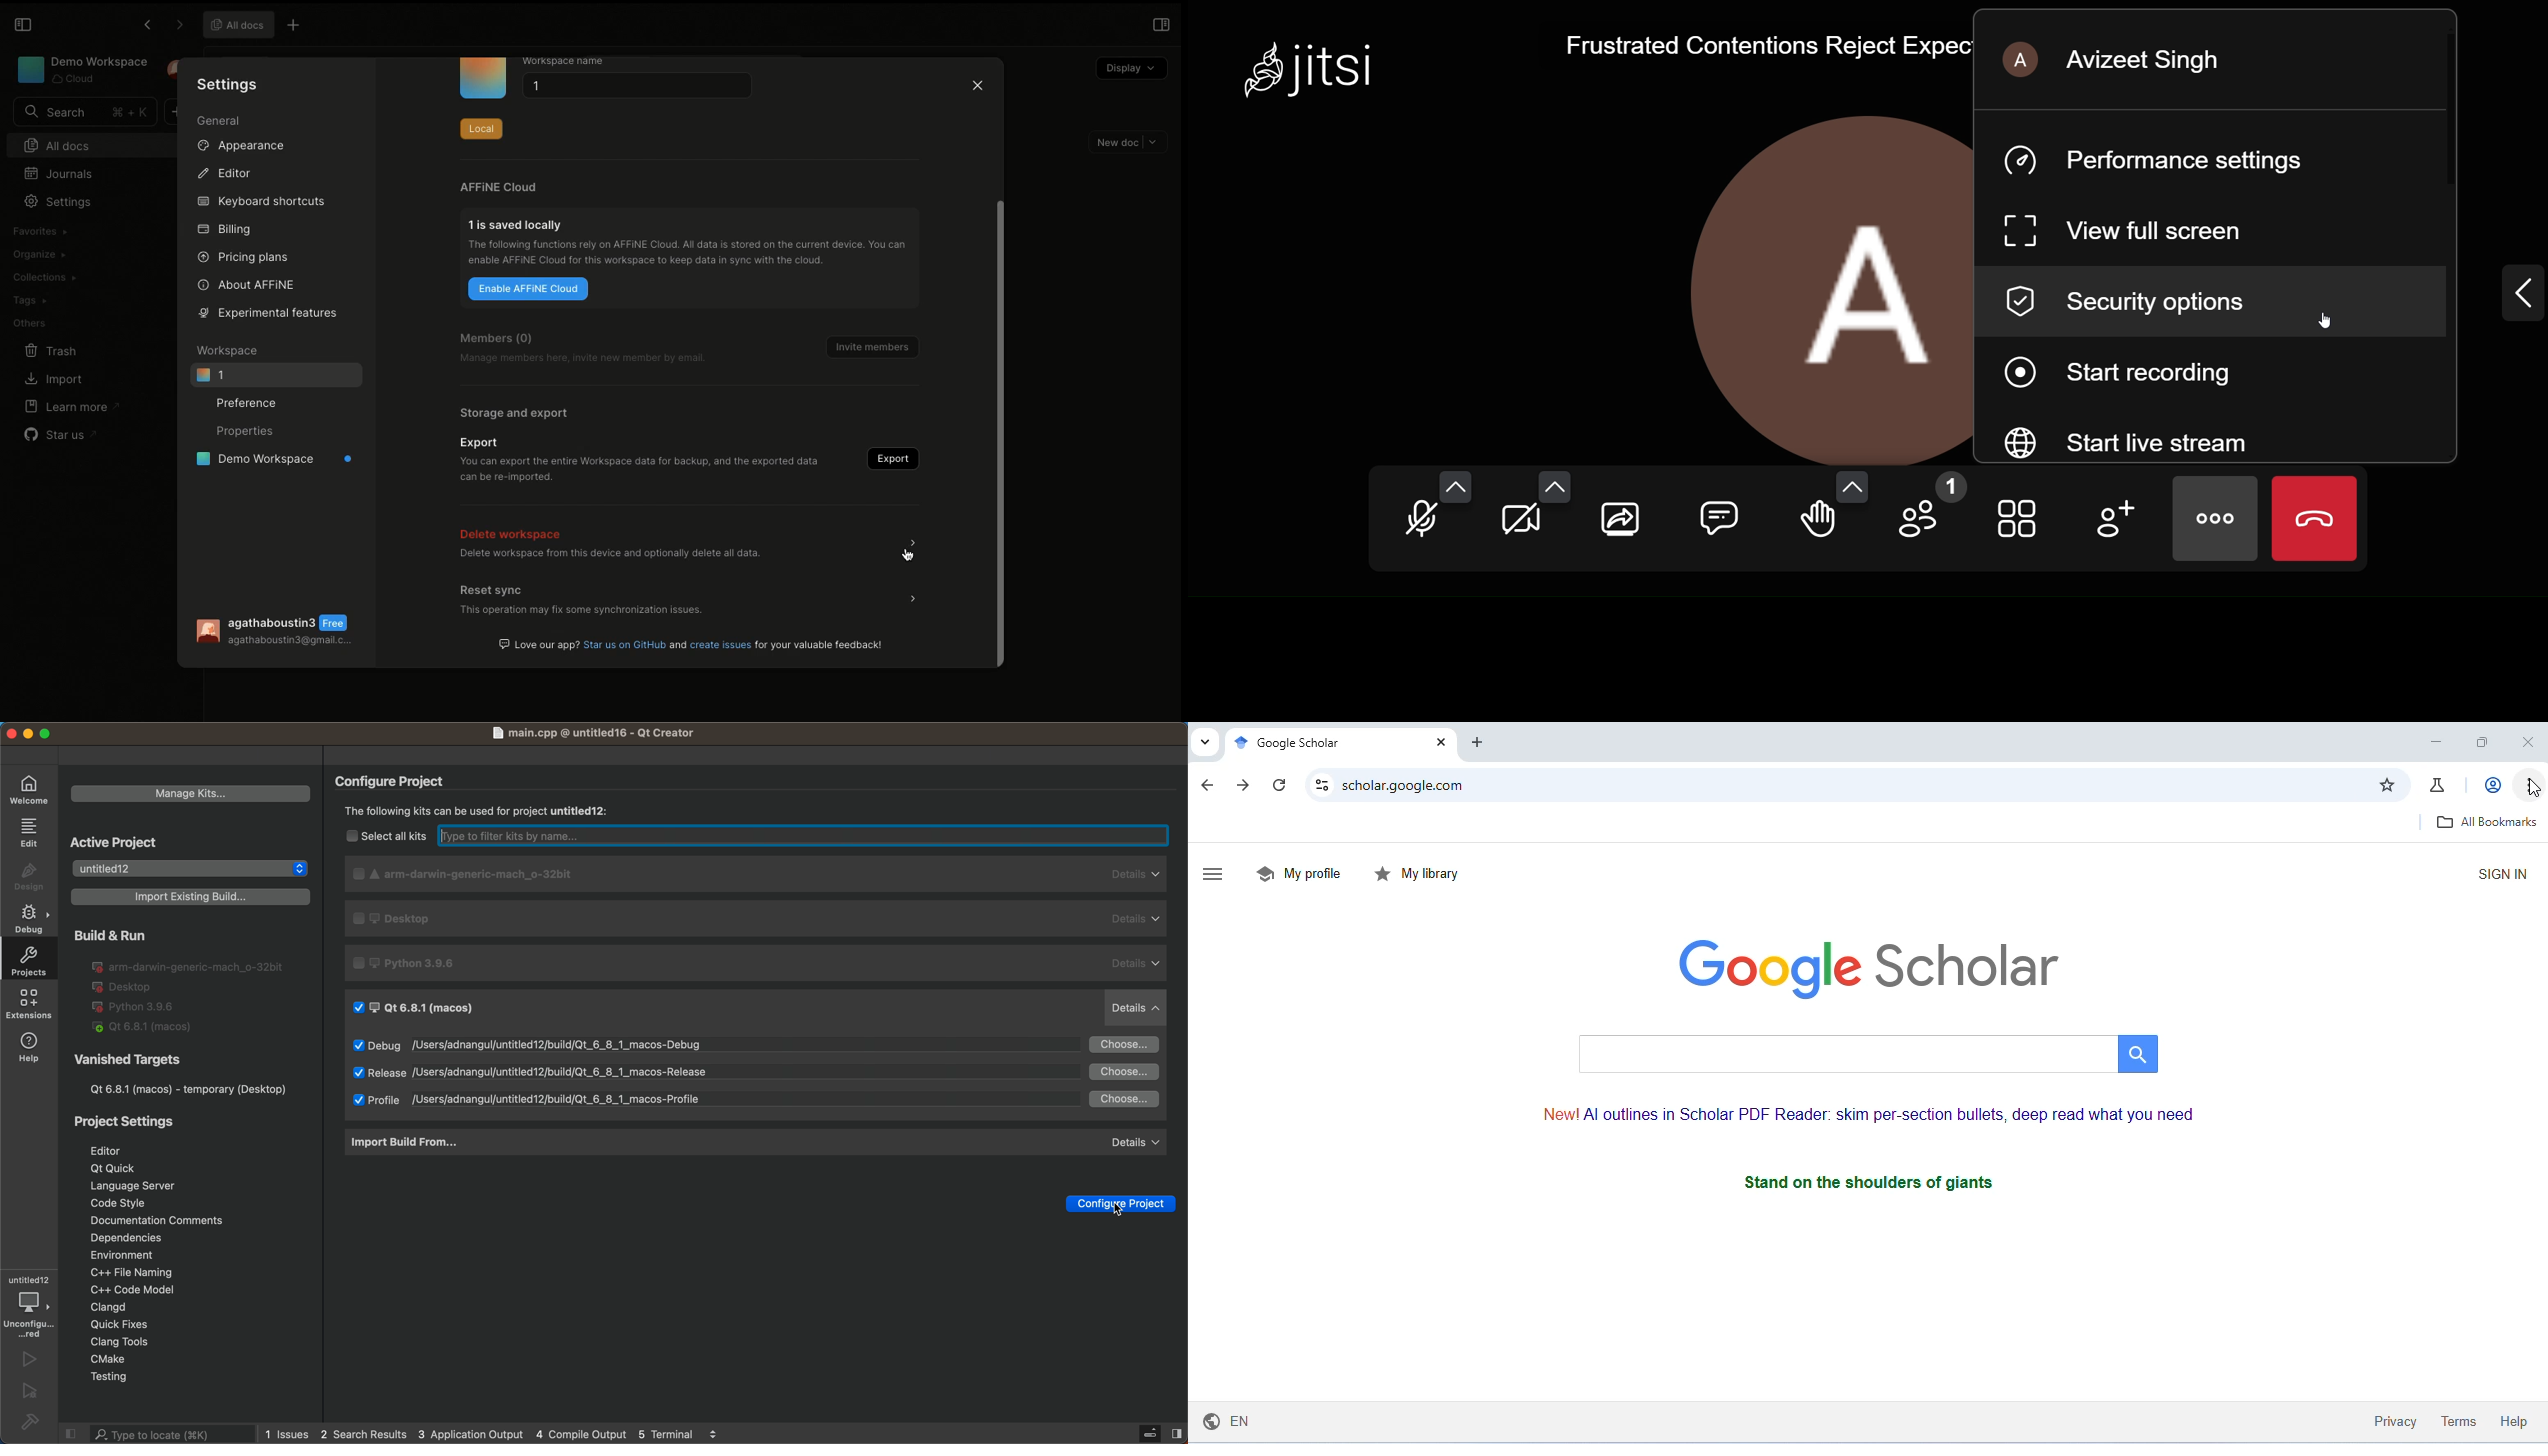 The height and width of the screenshot is (1456, 2548). Describe the element at coordinates (610, 555) in the screenshot. I see `Delete workspace from this device and optionally delete all data.` at that location.